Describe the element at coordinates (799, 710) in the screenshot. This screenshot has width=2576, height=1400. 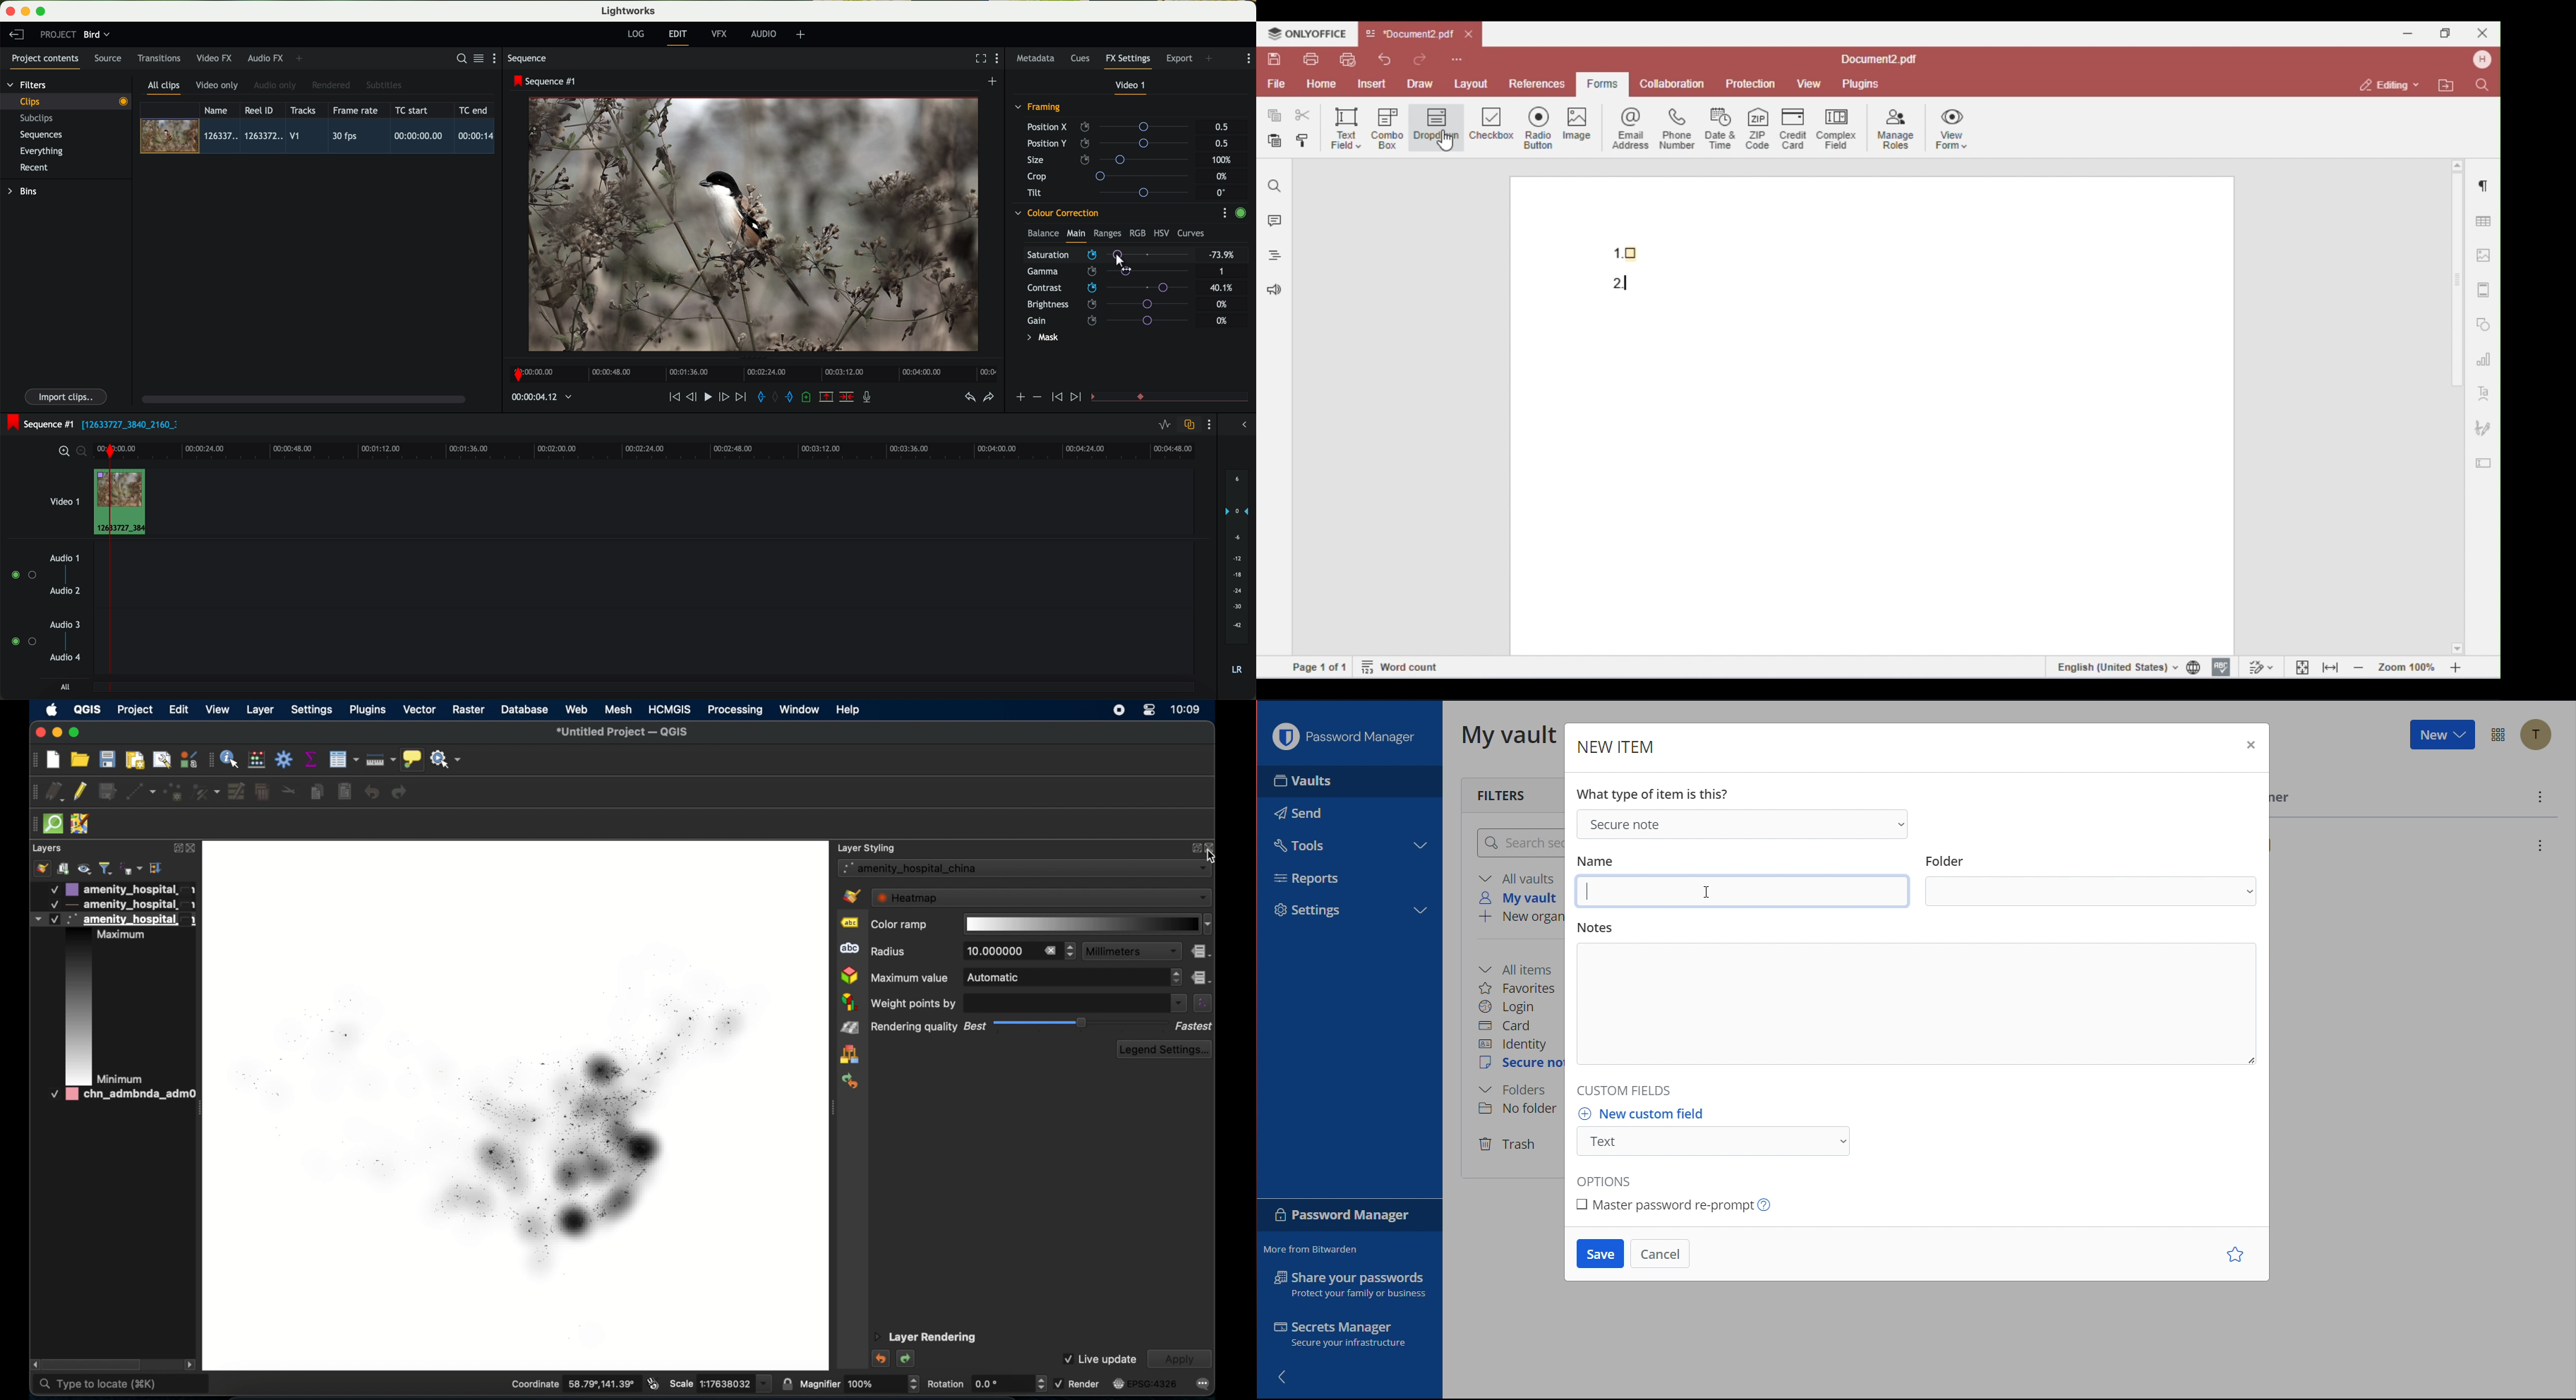
I see `window` at that location.